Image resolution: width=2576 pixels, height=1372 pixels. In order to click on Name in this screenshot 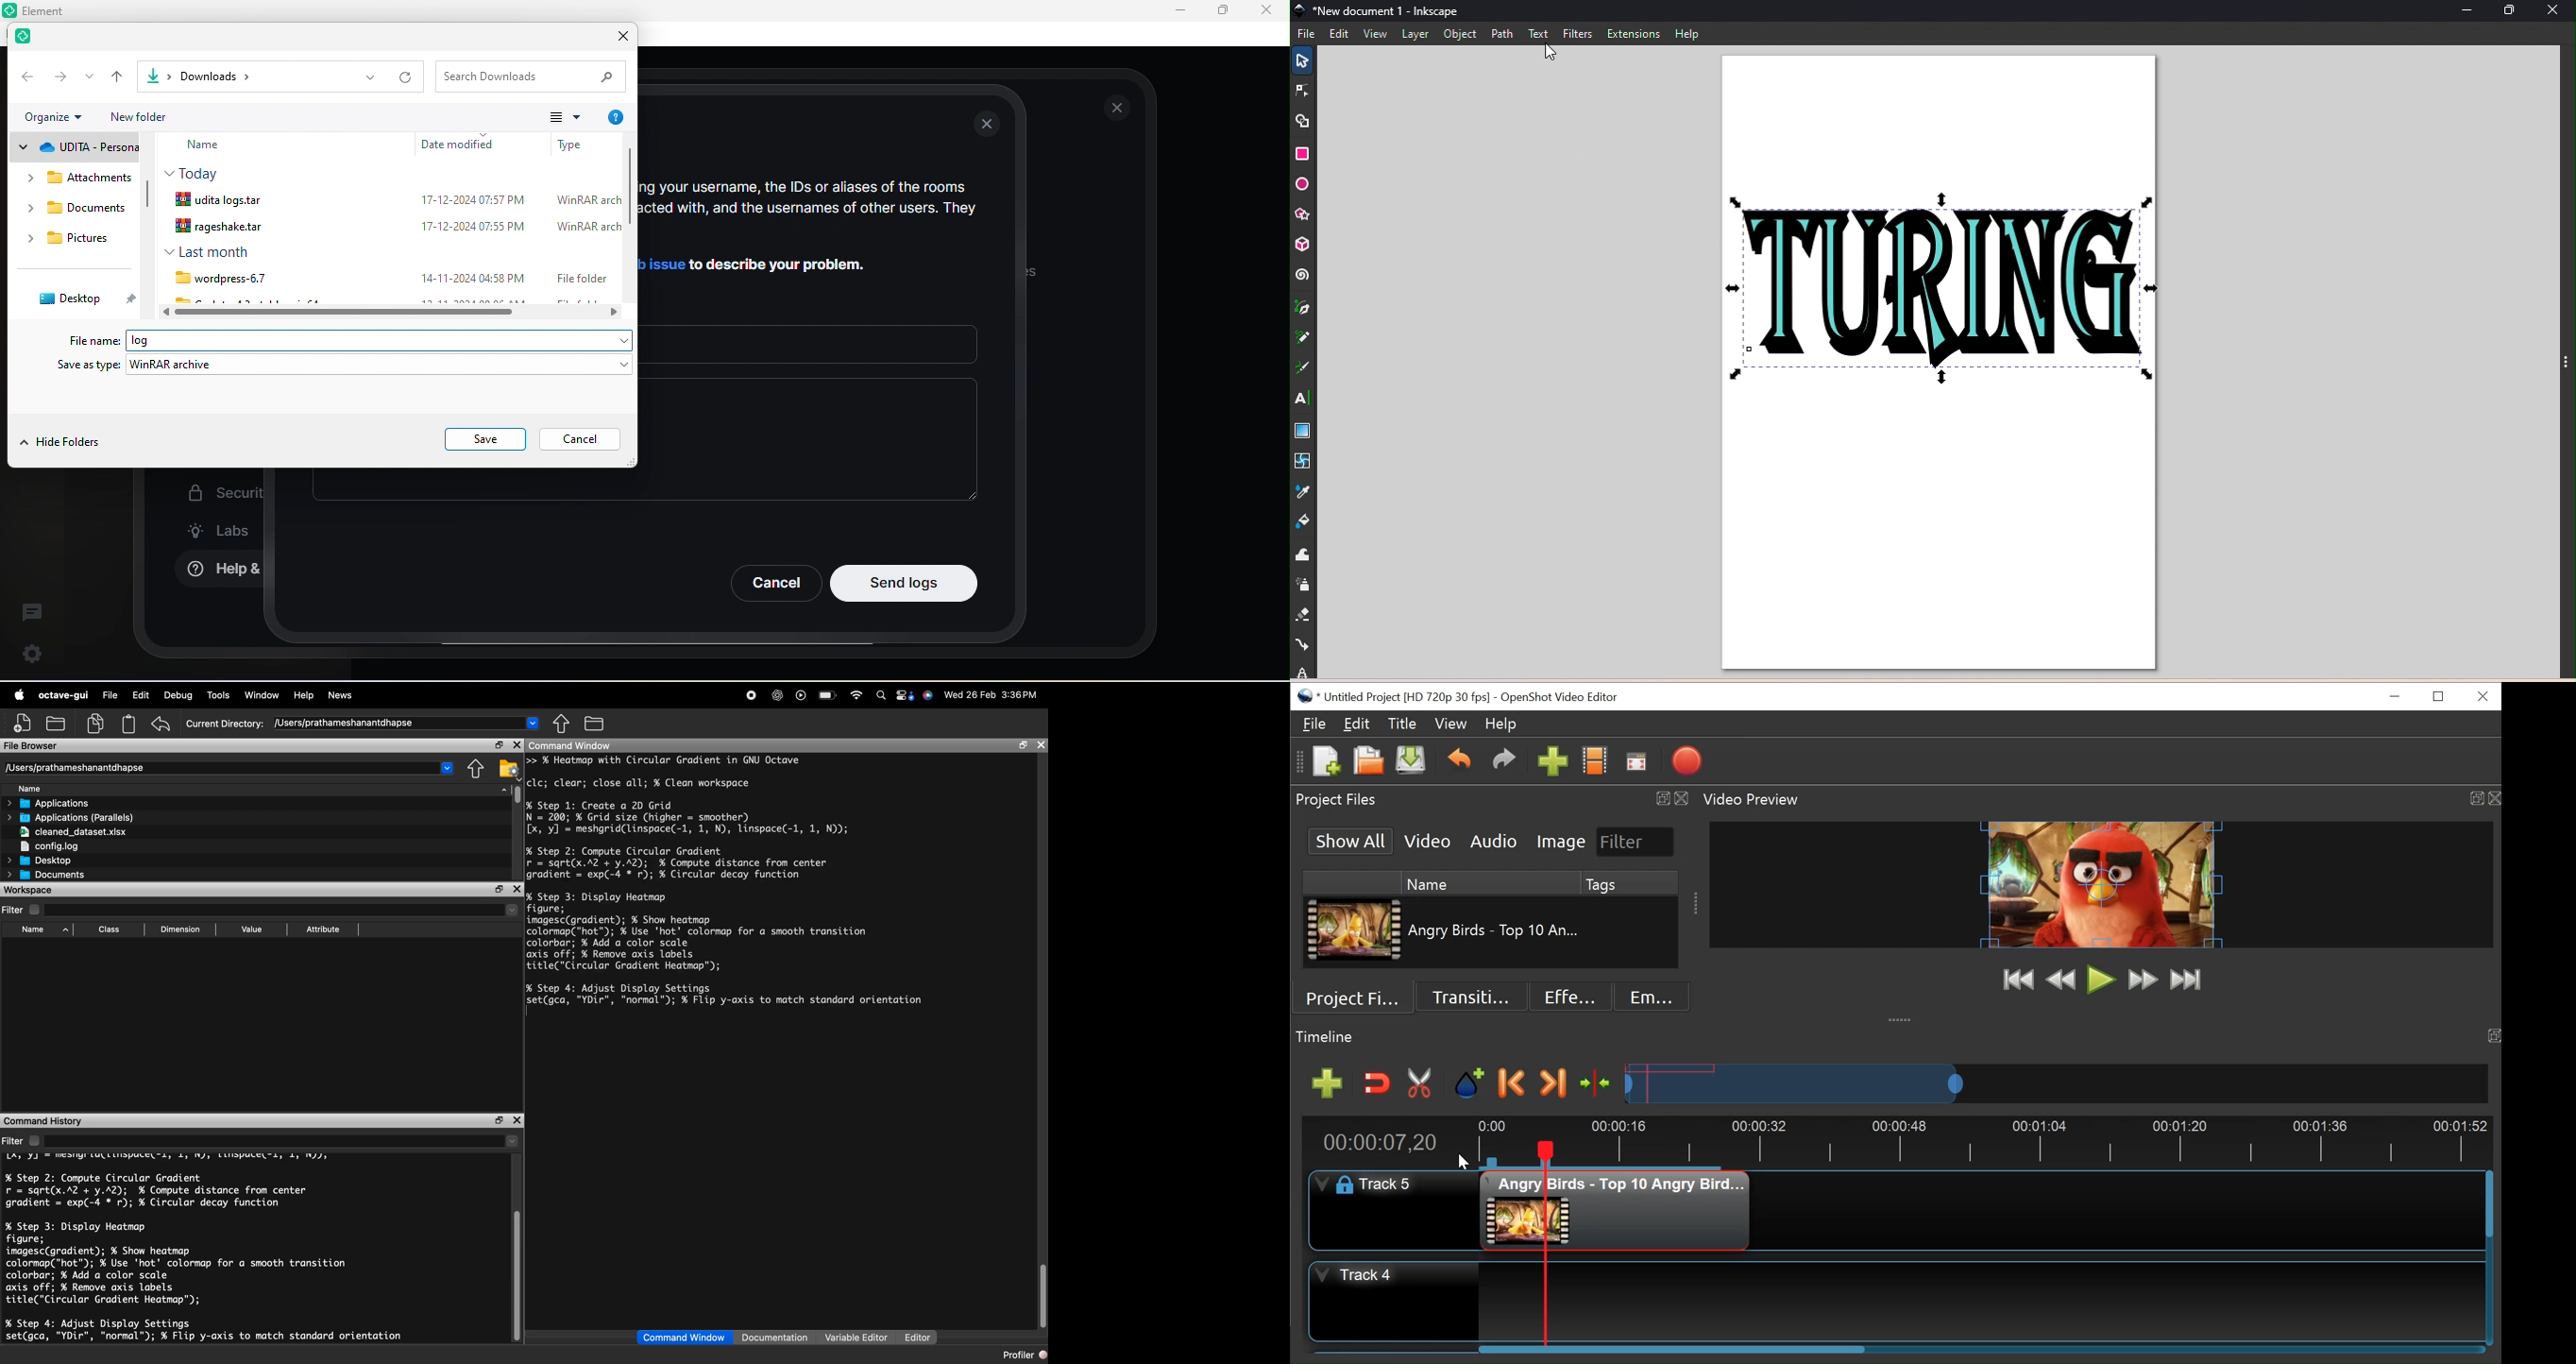, I will do `click(57, 789)`.